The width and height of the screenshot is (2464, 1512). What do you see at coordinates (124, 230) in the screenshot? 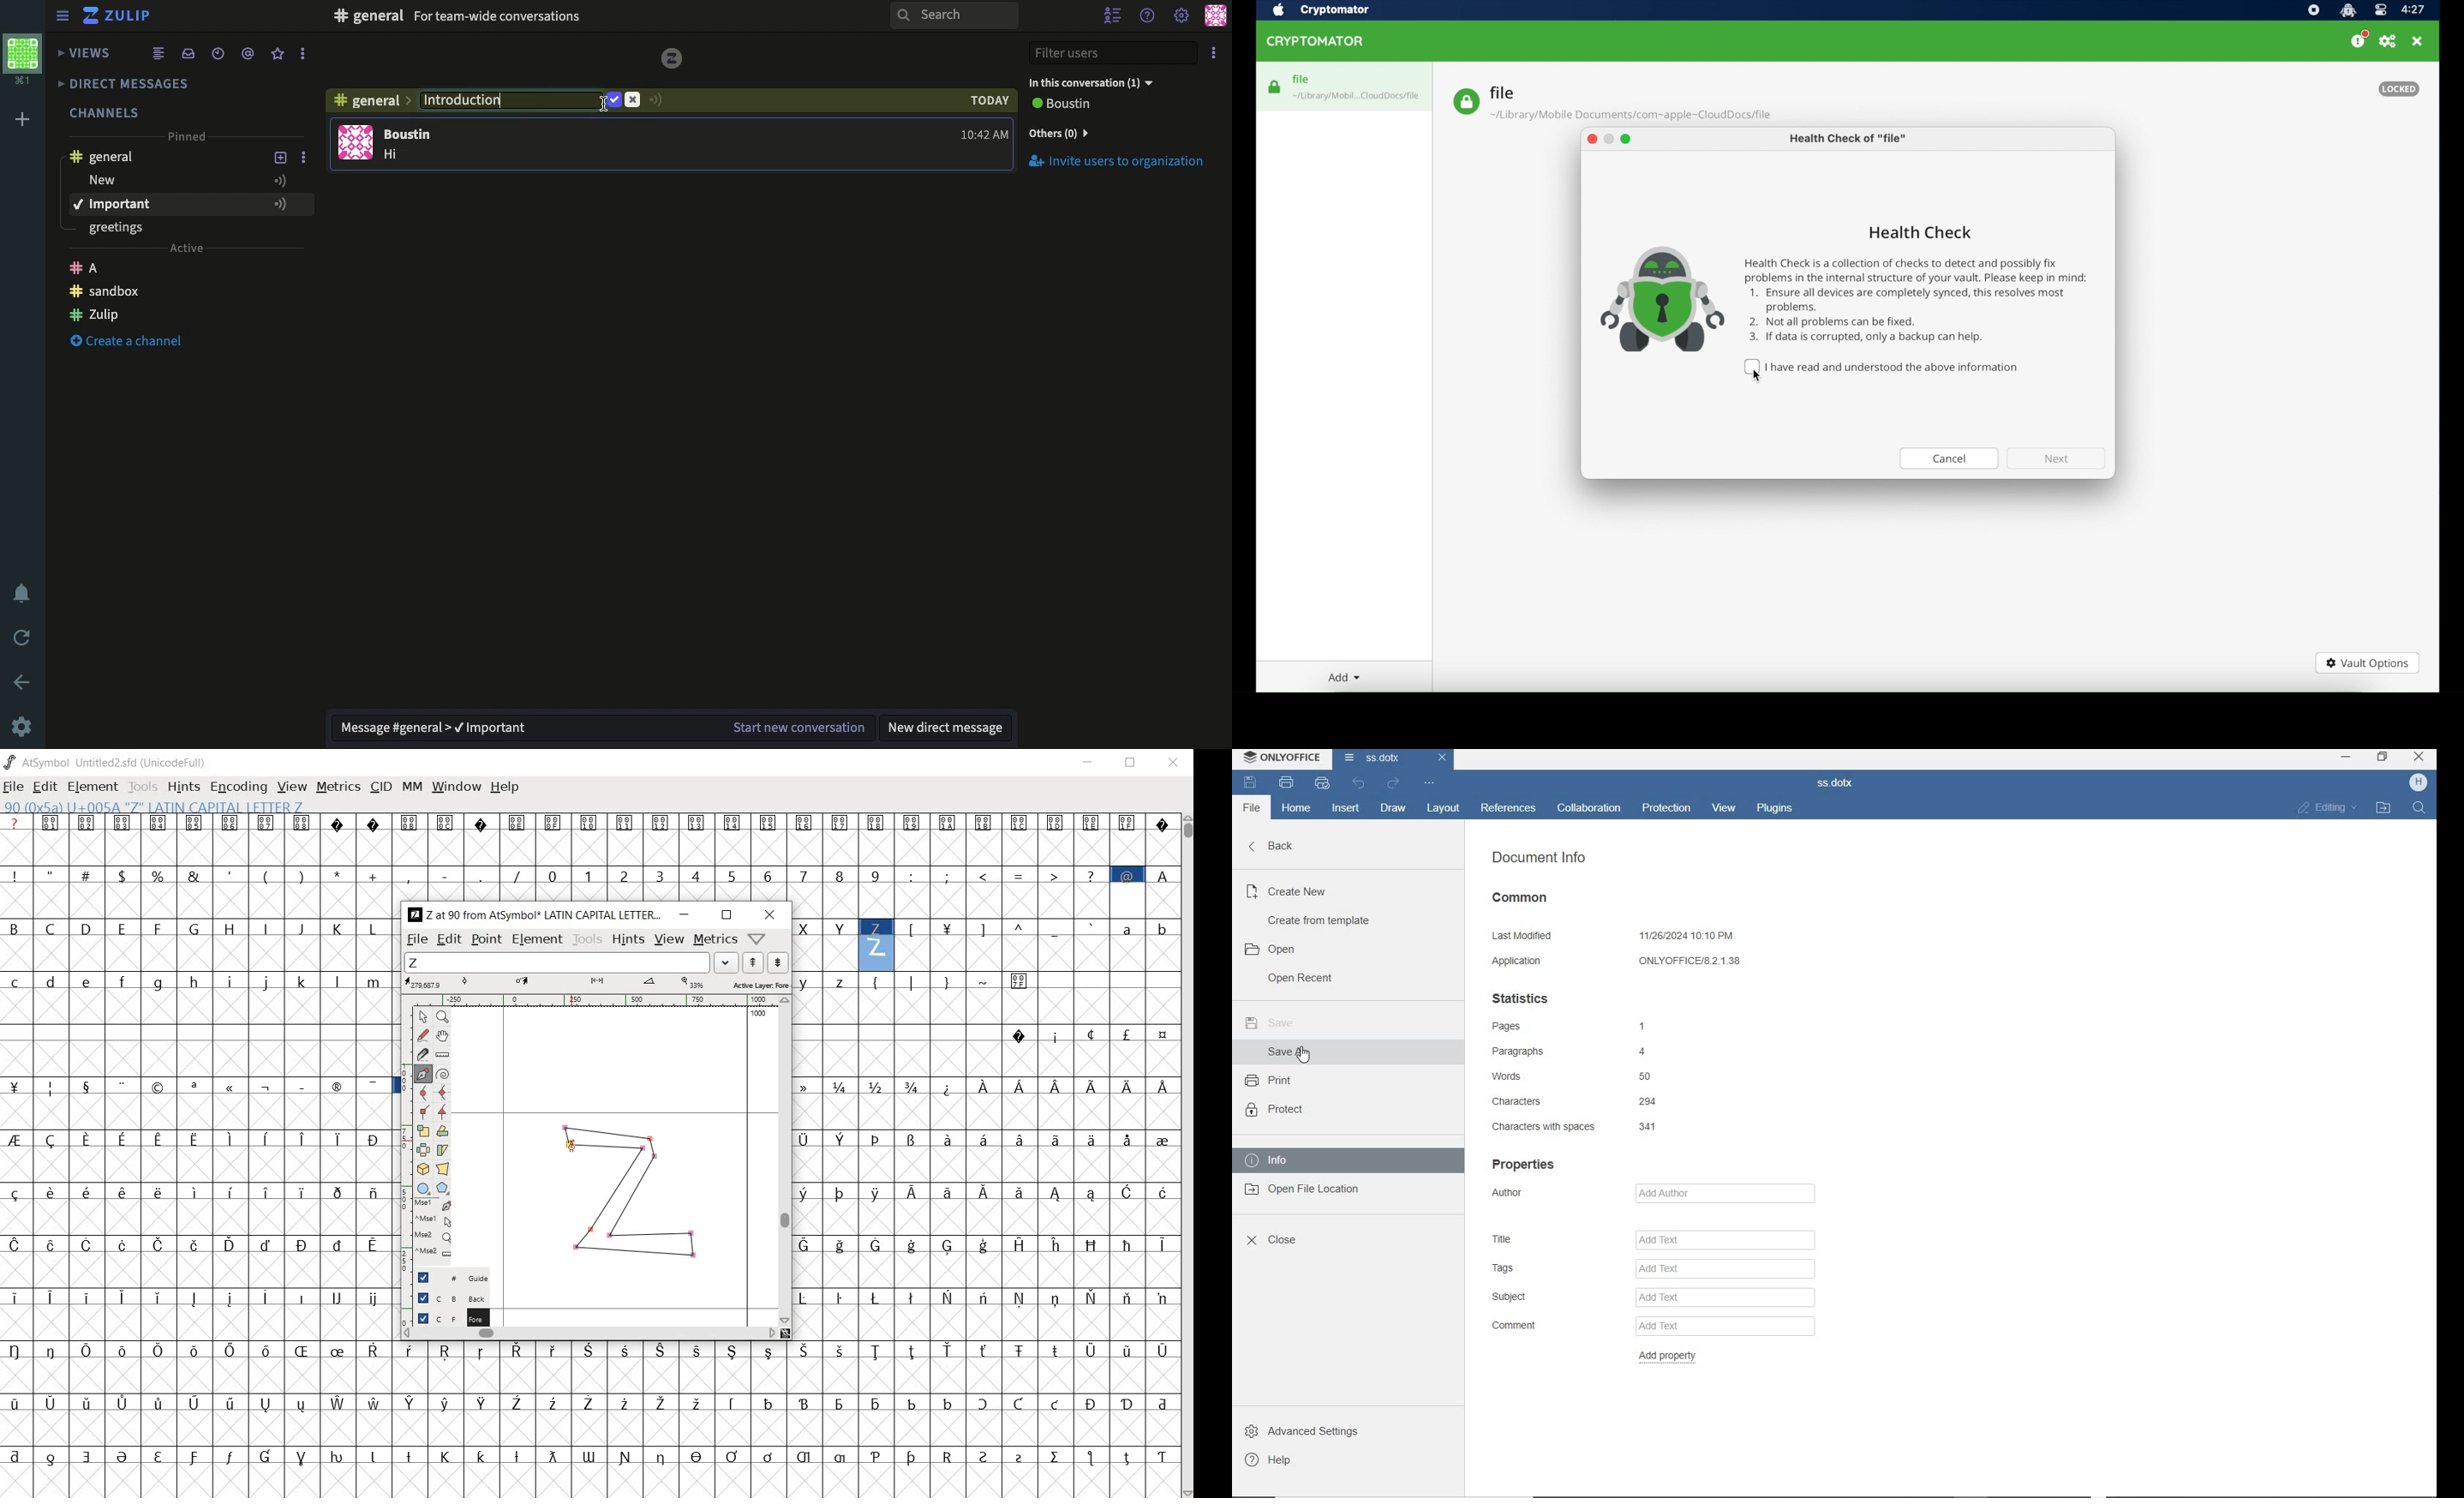
I see `greetings - topic` at bounding box center [124, 230].